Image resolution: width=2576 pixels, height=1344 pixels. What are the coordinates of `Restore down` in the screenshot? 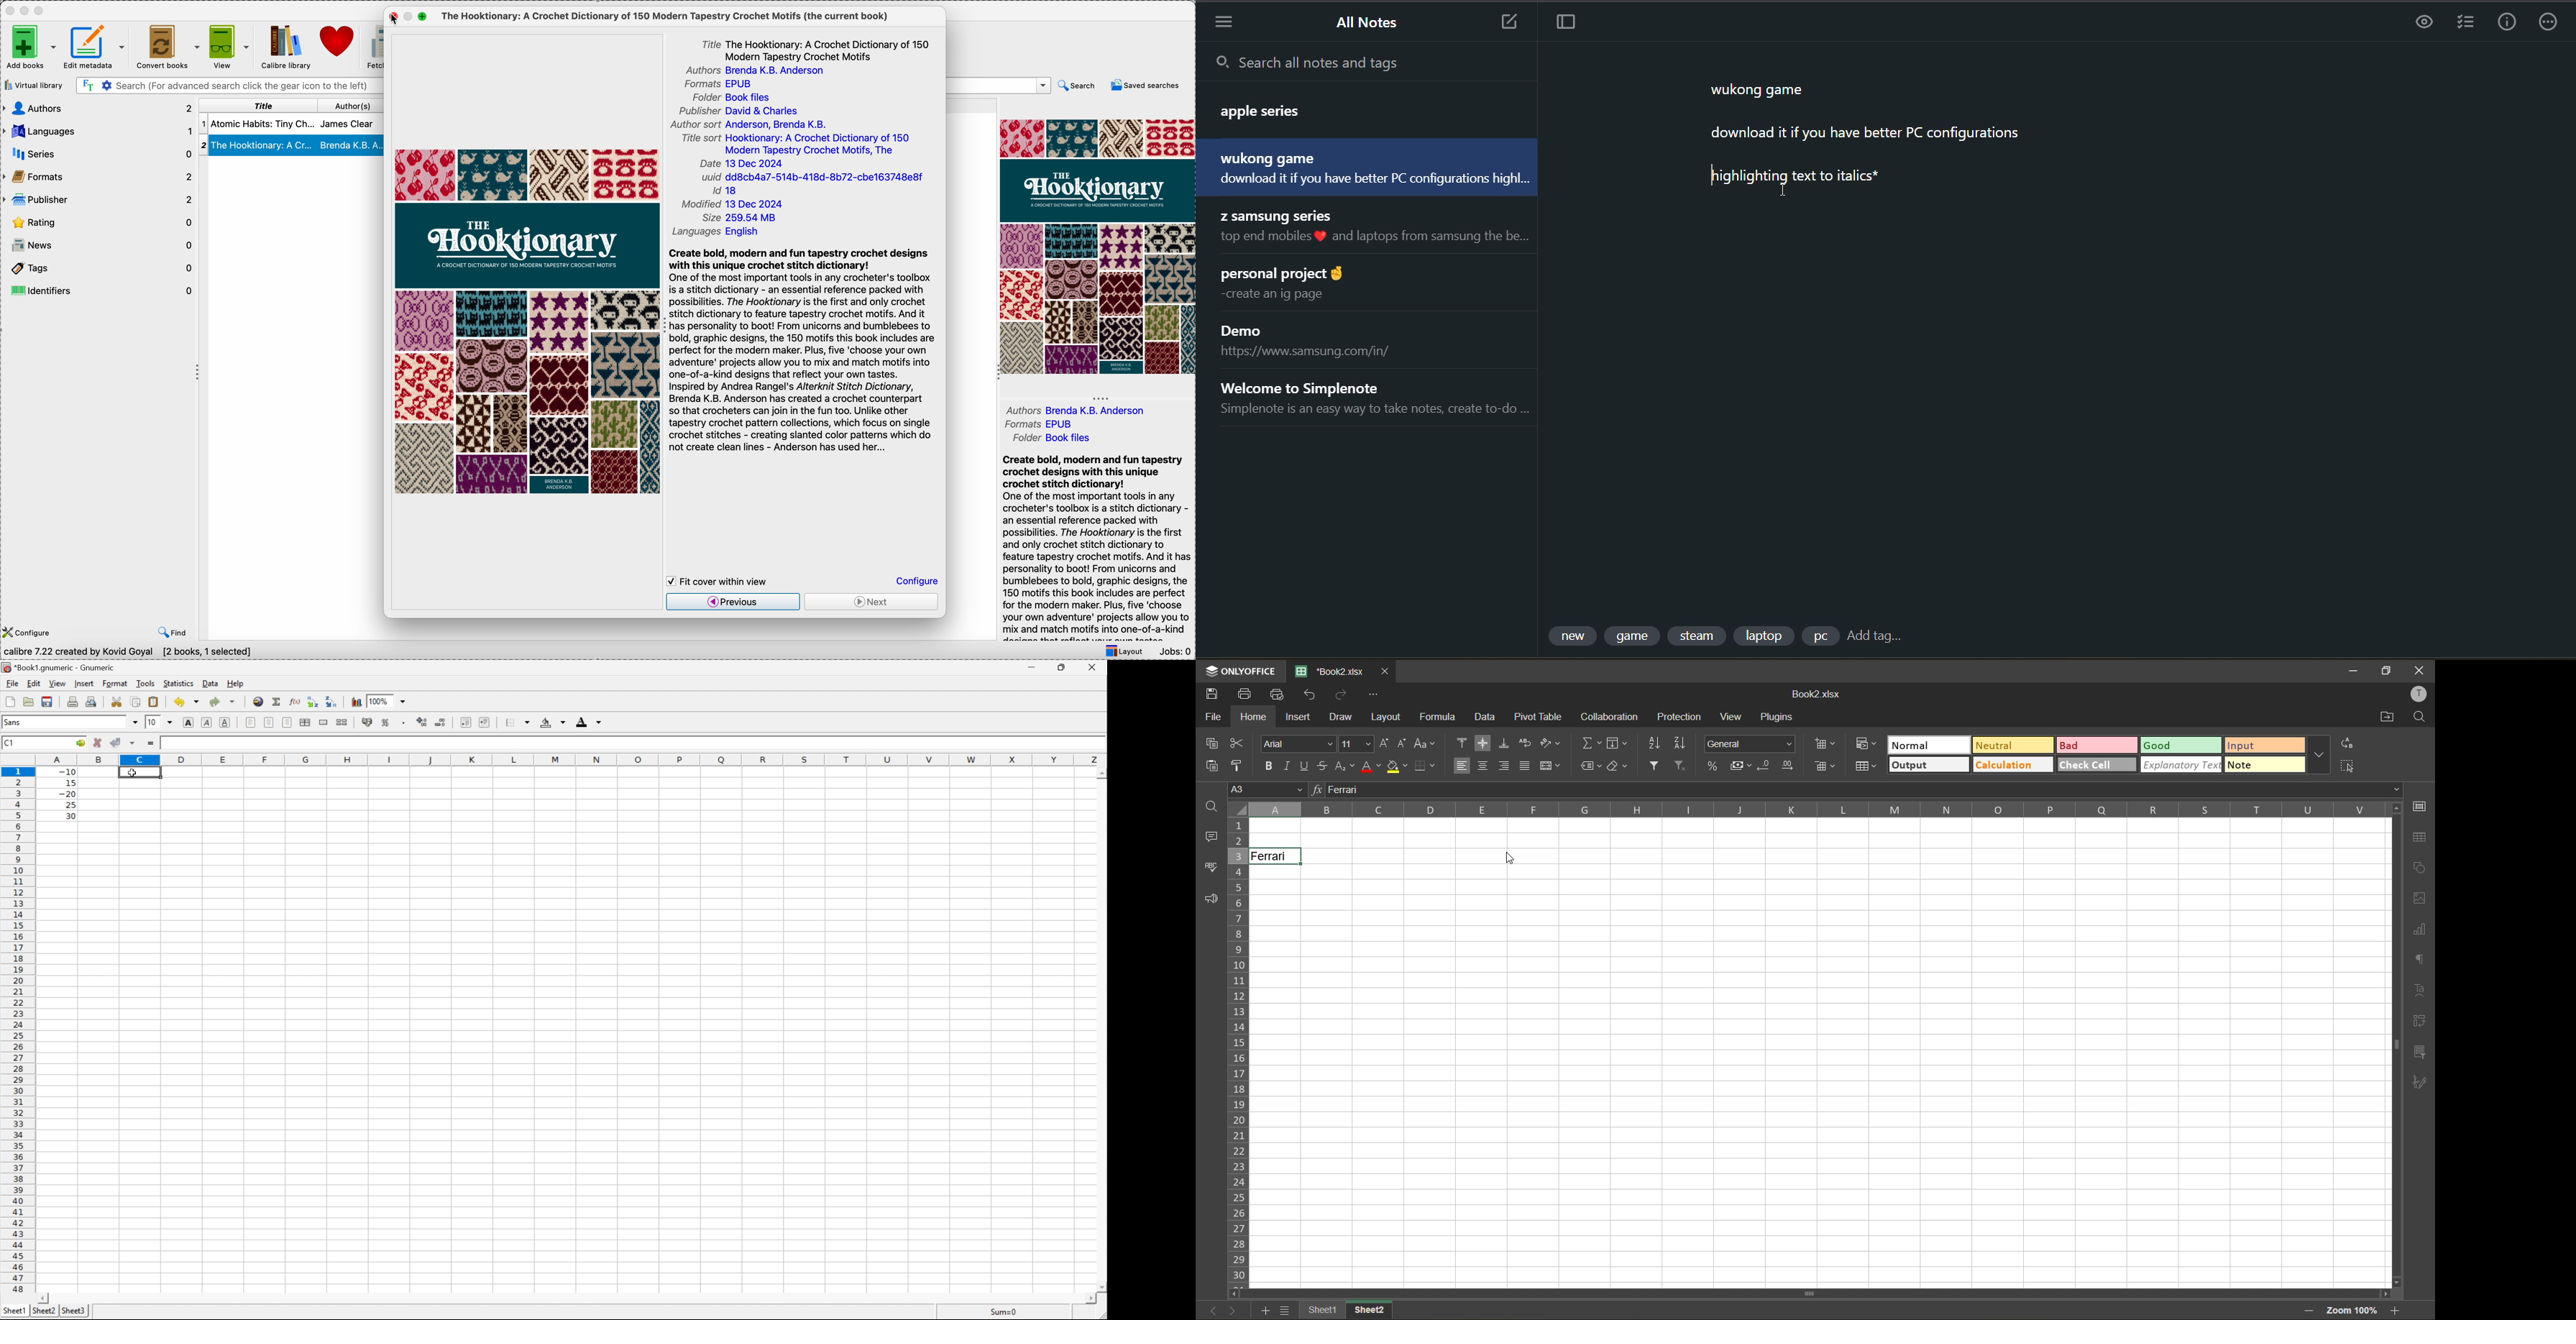 It's located at (1060, 667).